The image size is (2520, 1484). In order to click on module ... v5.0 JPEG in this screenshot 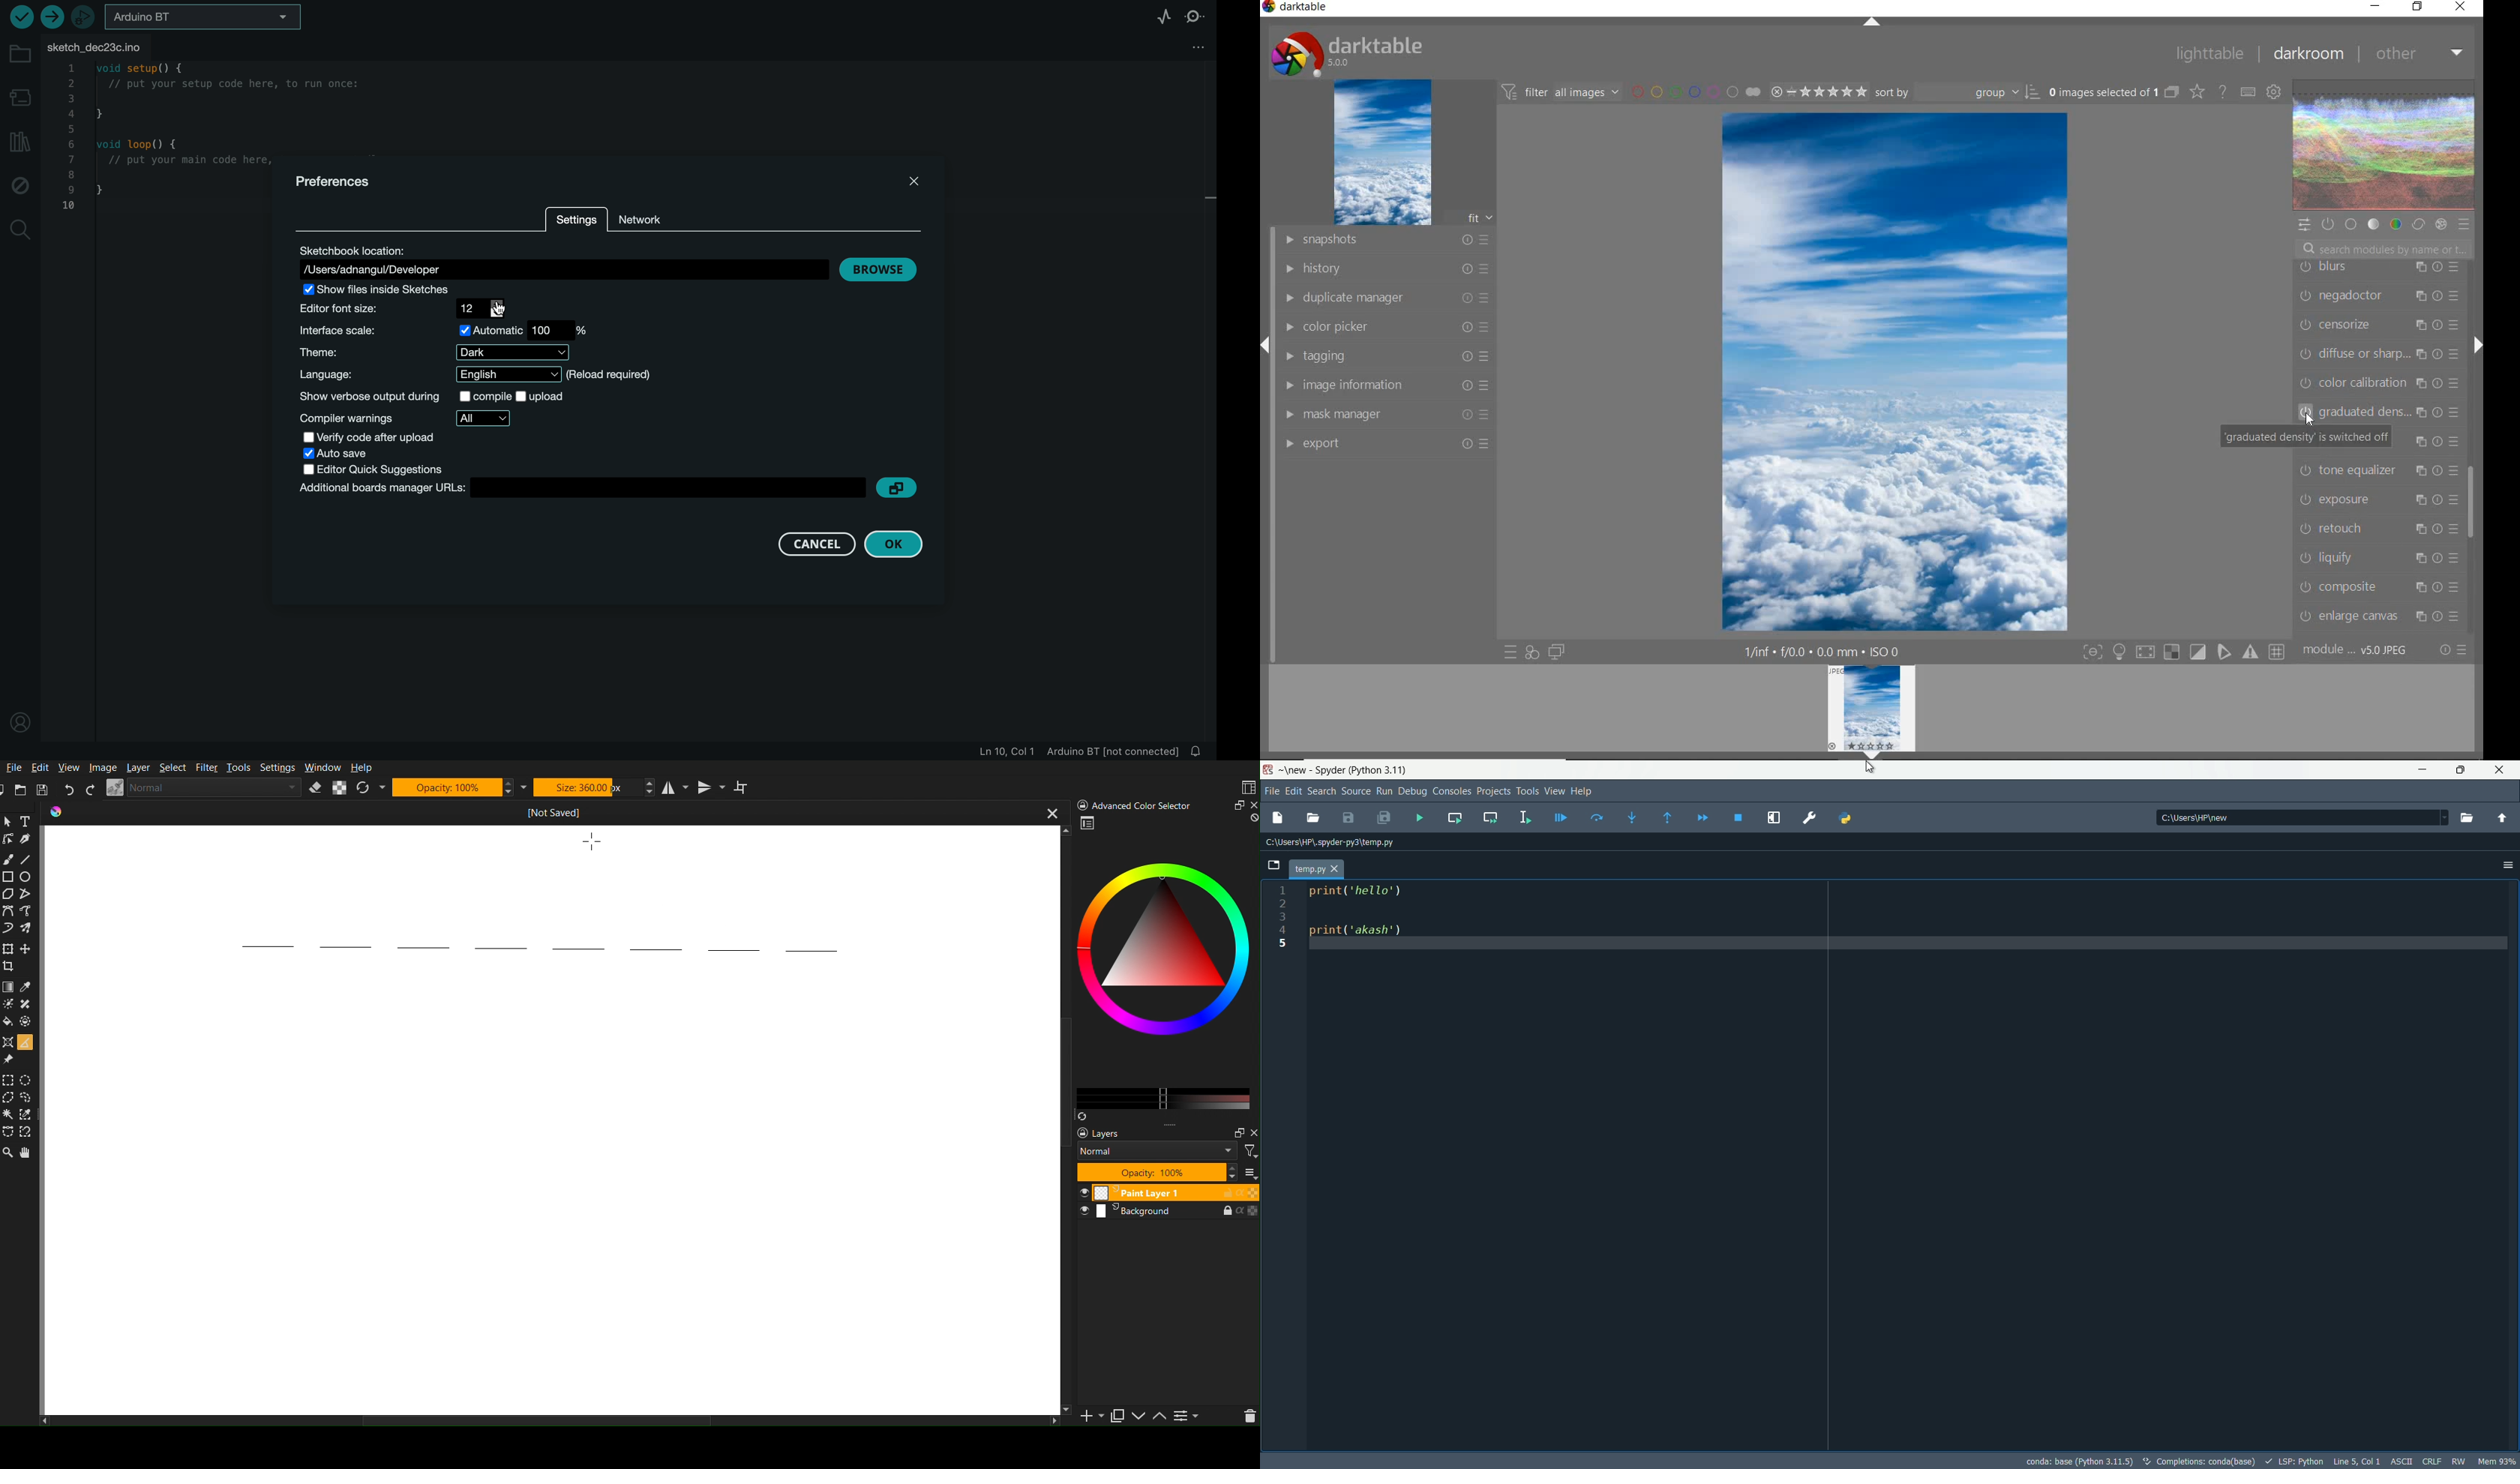, I will do `click(2356, 653)`.